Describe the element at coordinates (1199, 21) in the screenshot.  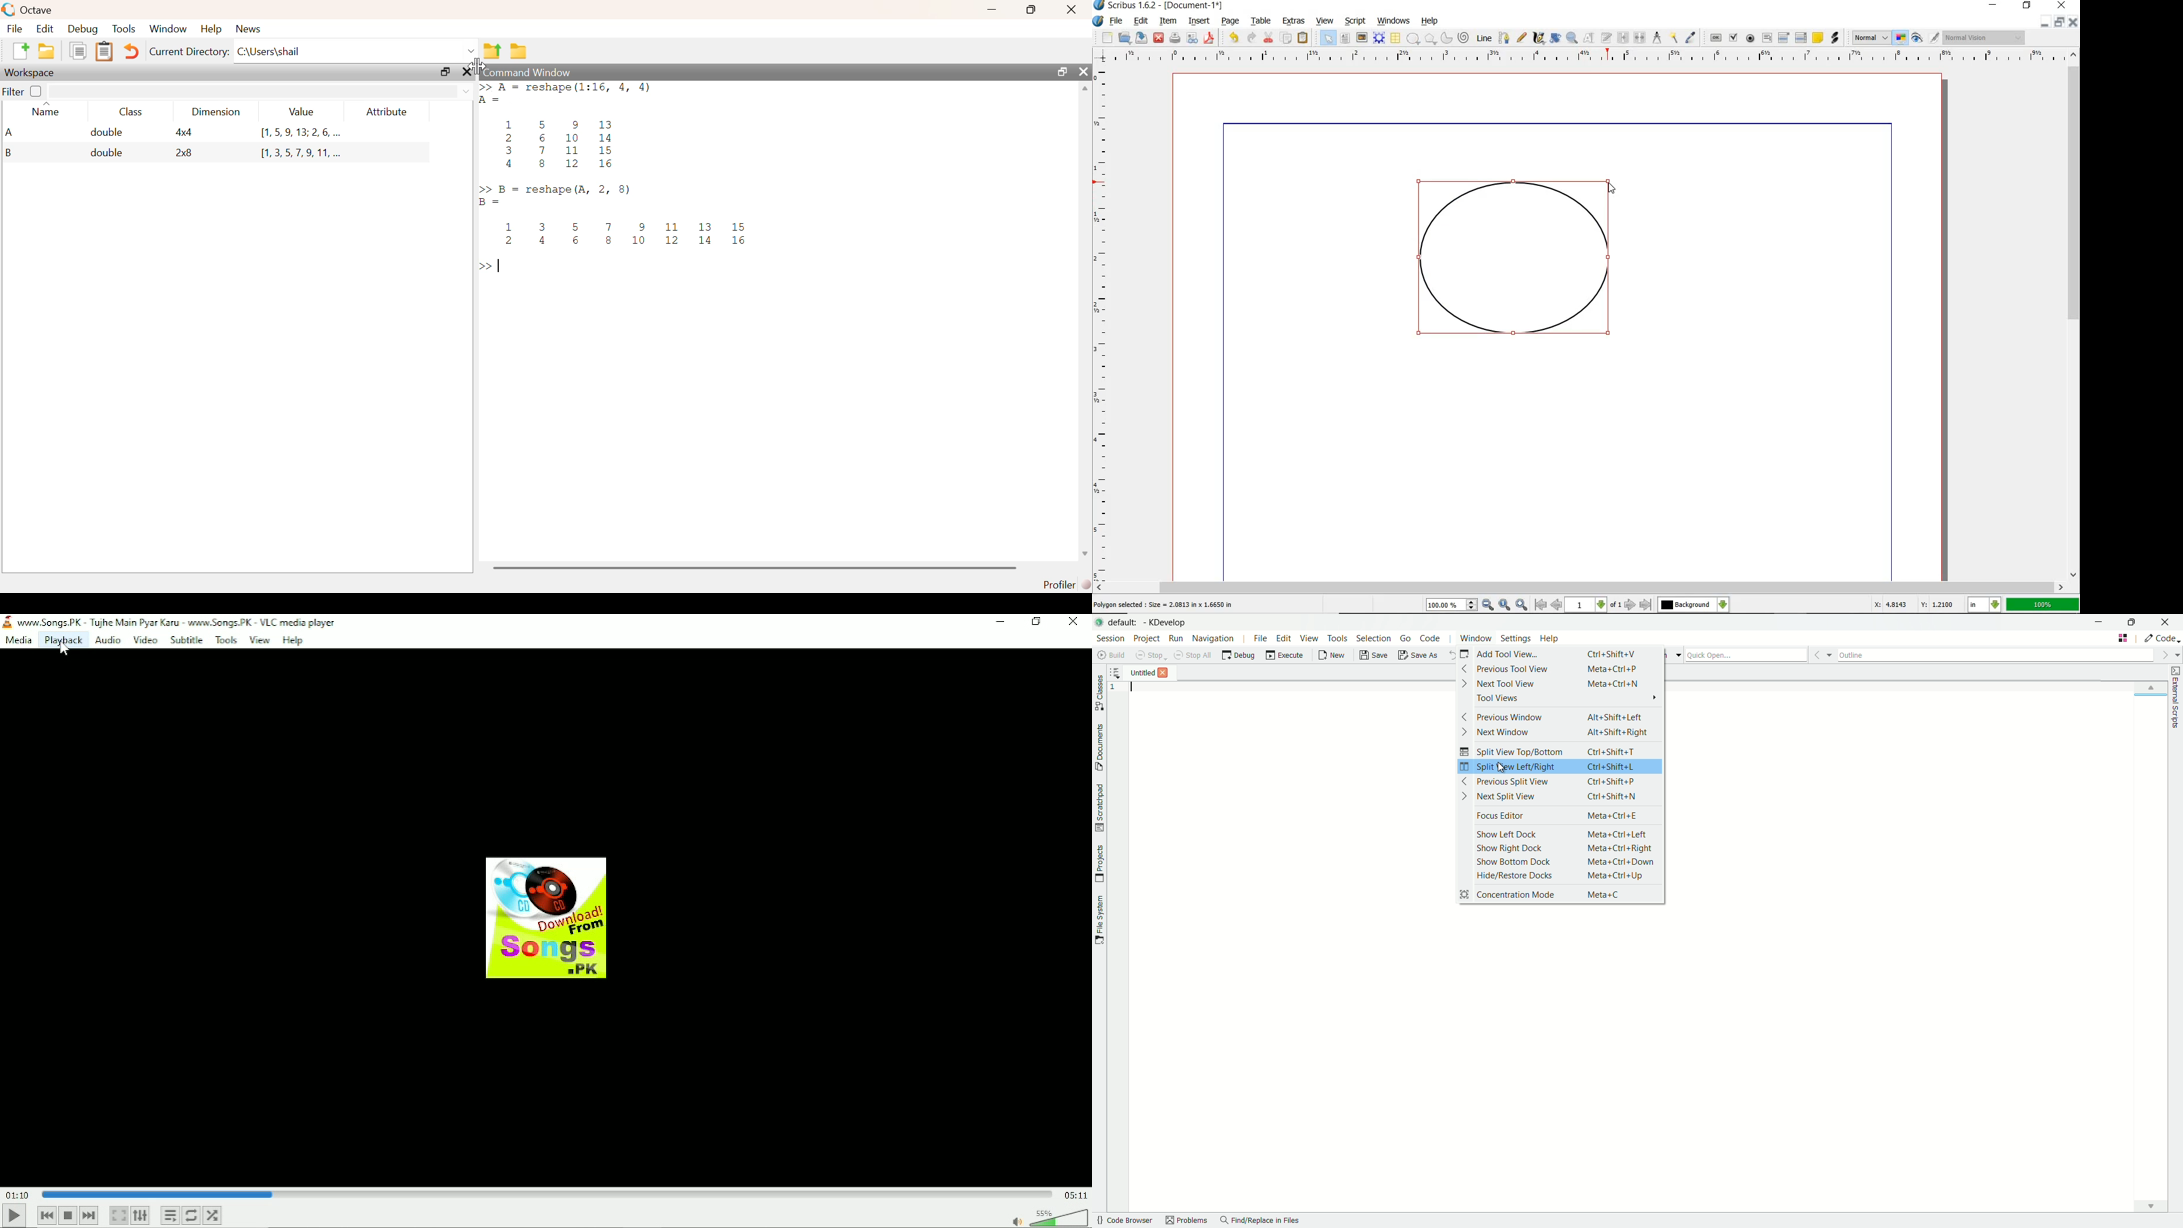
I see `INSERT` at that location.